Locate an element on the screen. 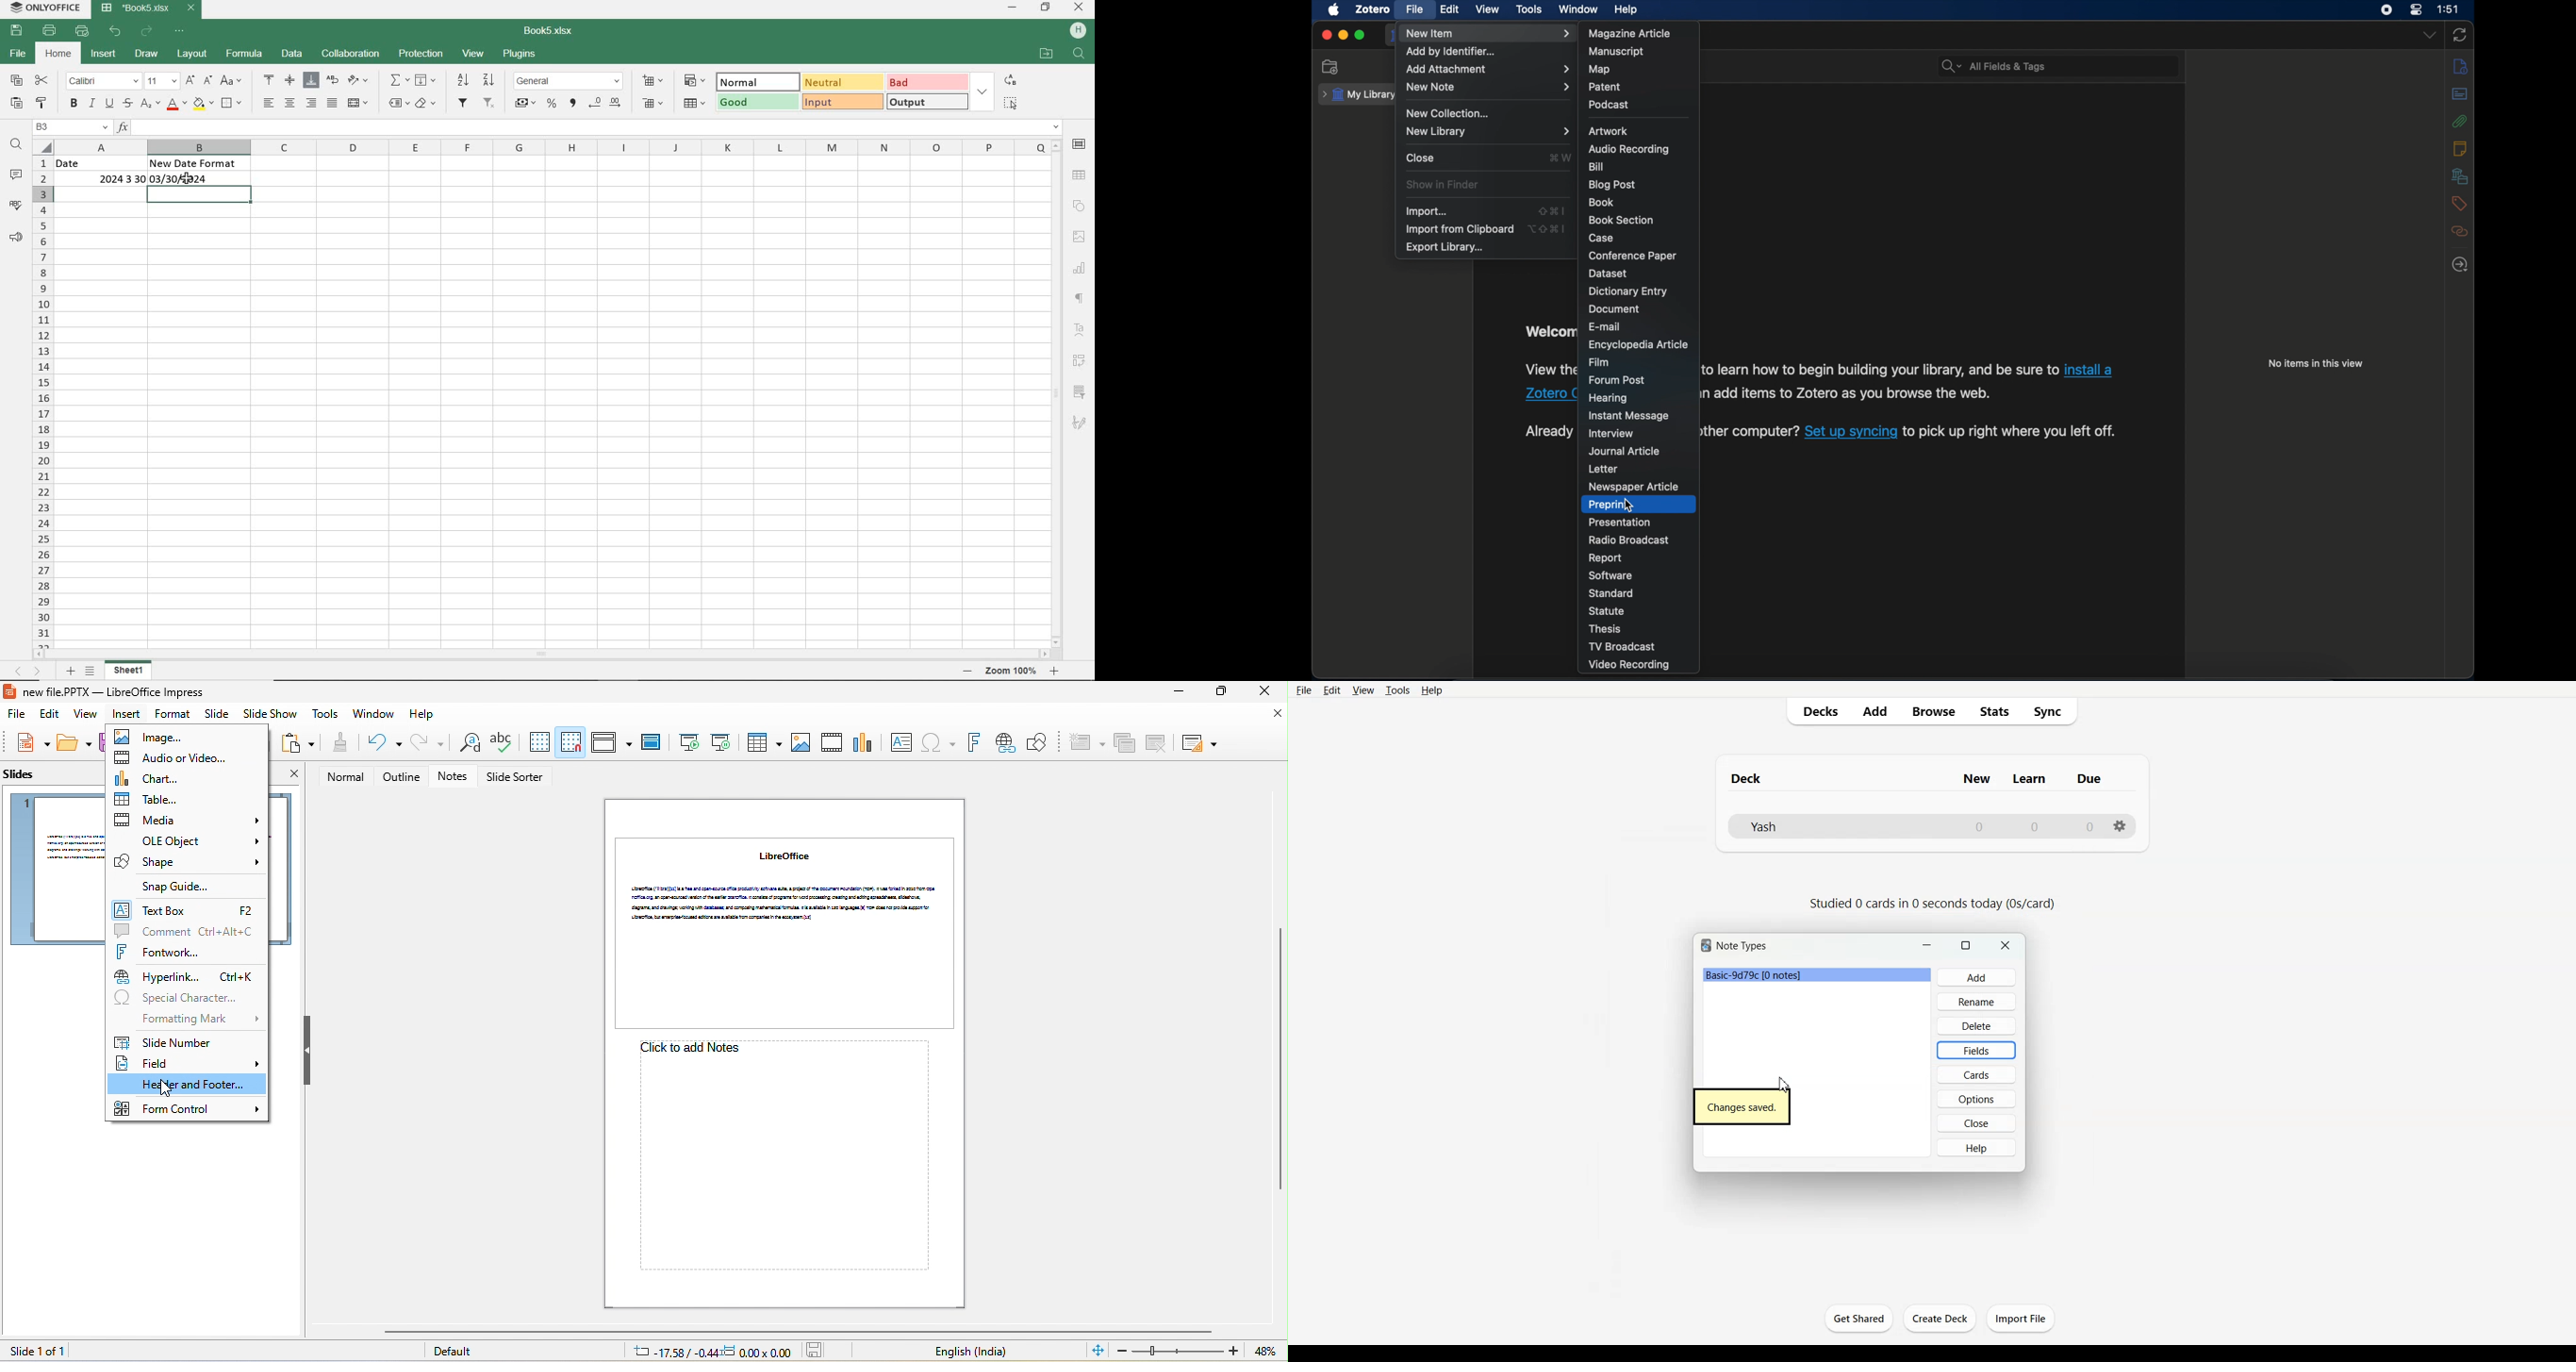  sync is located at coordinates (2459, 35).